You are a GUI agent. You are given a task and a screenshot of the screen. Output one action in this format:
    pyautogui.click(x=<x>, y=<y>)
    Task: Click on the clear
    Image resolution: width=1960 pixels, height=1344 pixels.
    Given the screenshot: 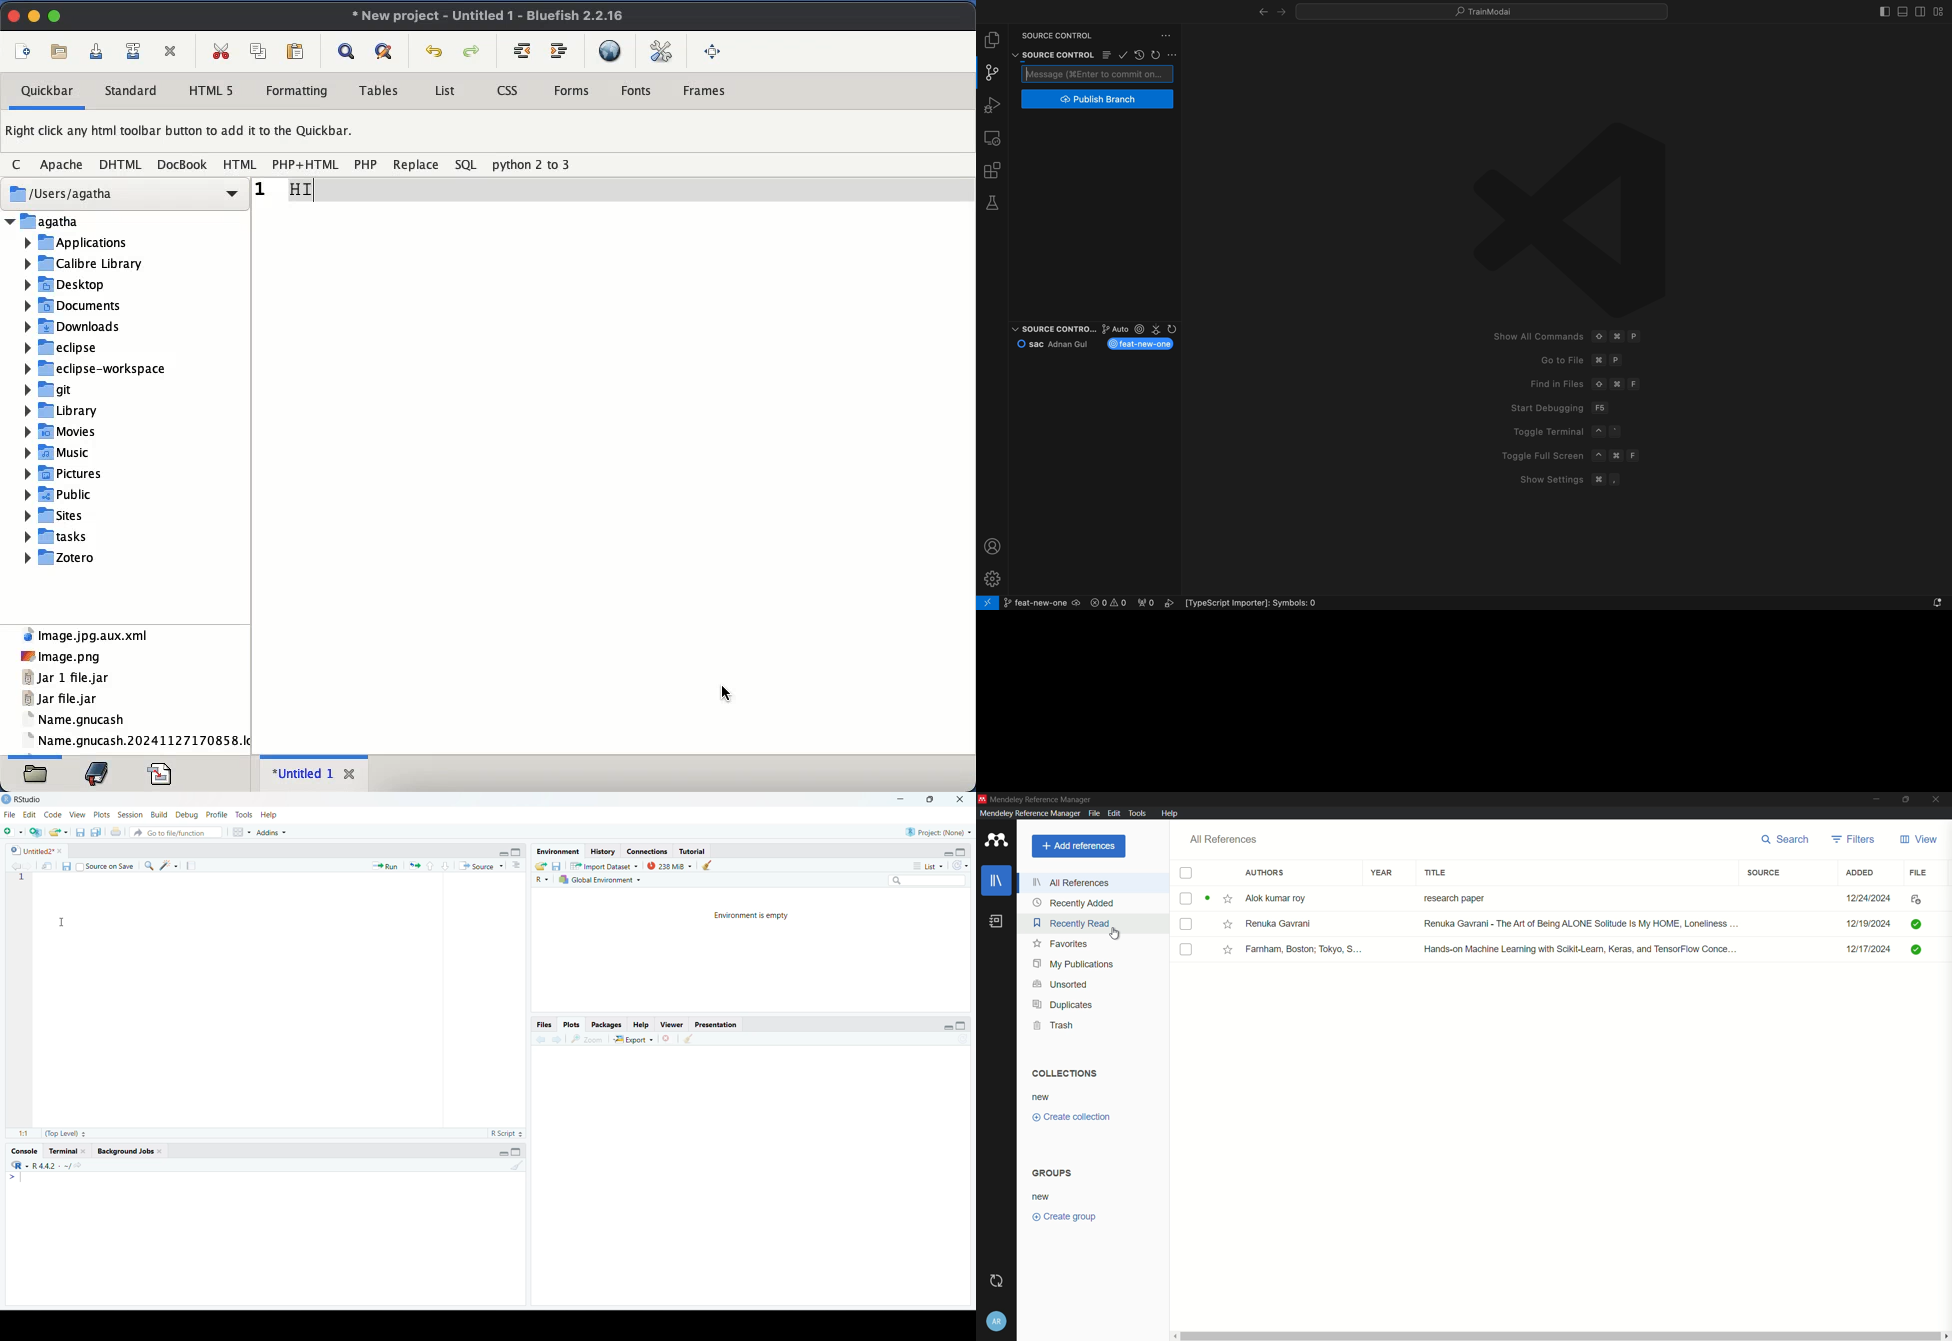 What is the action you would take?
    pyautogui.click(x=707, y=865)
    